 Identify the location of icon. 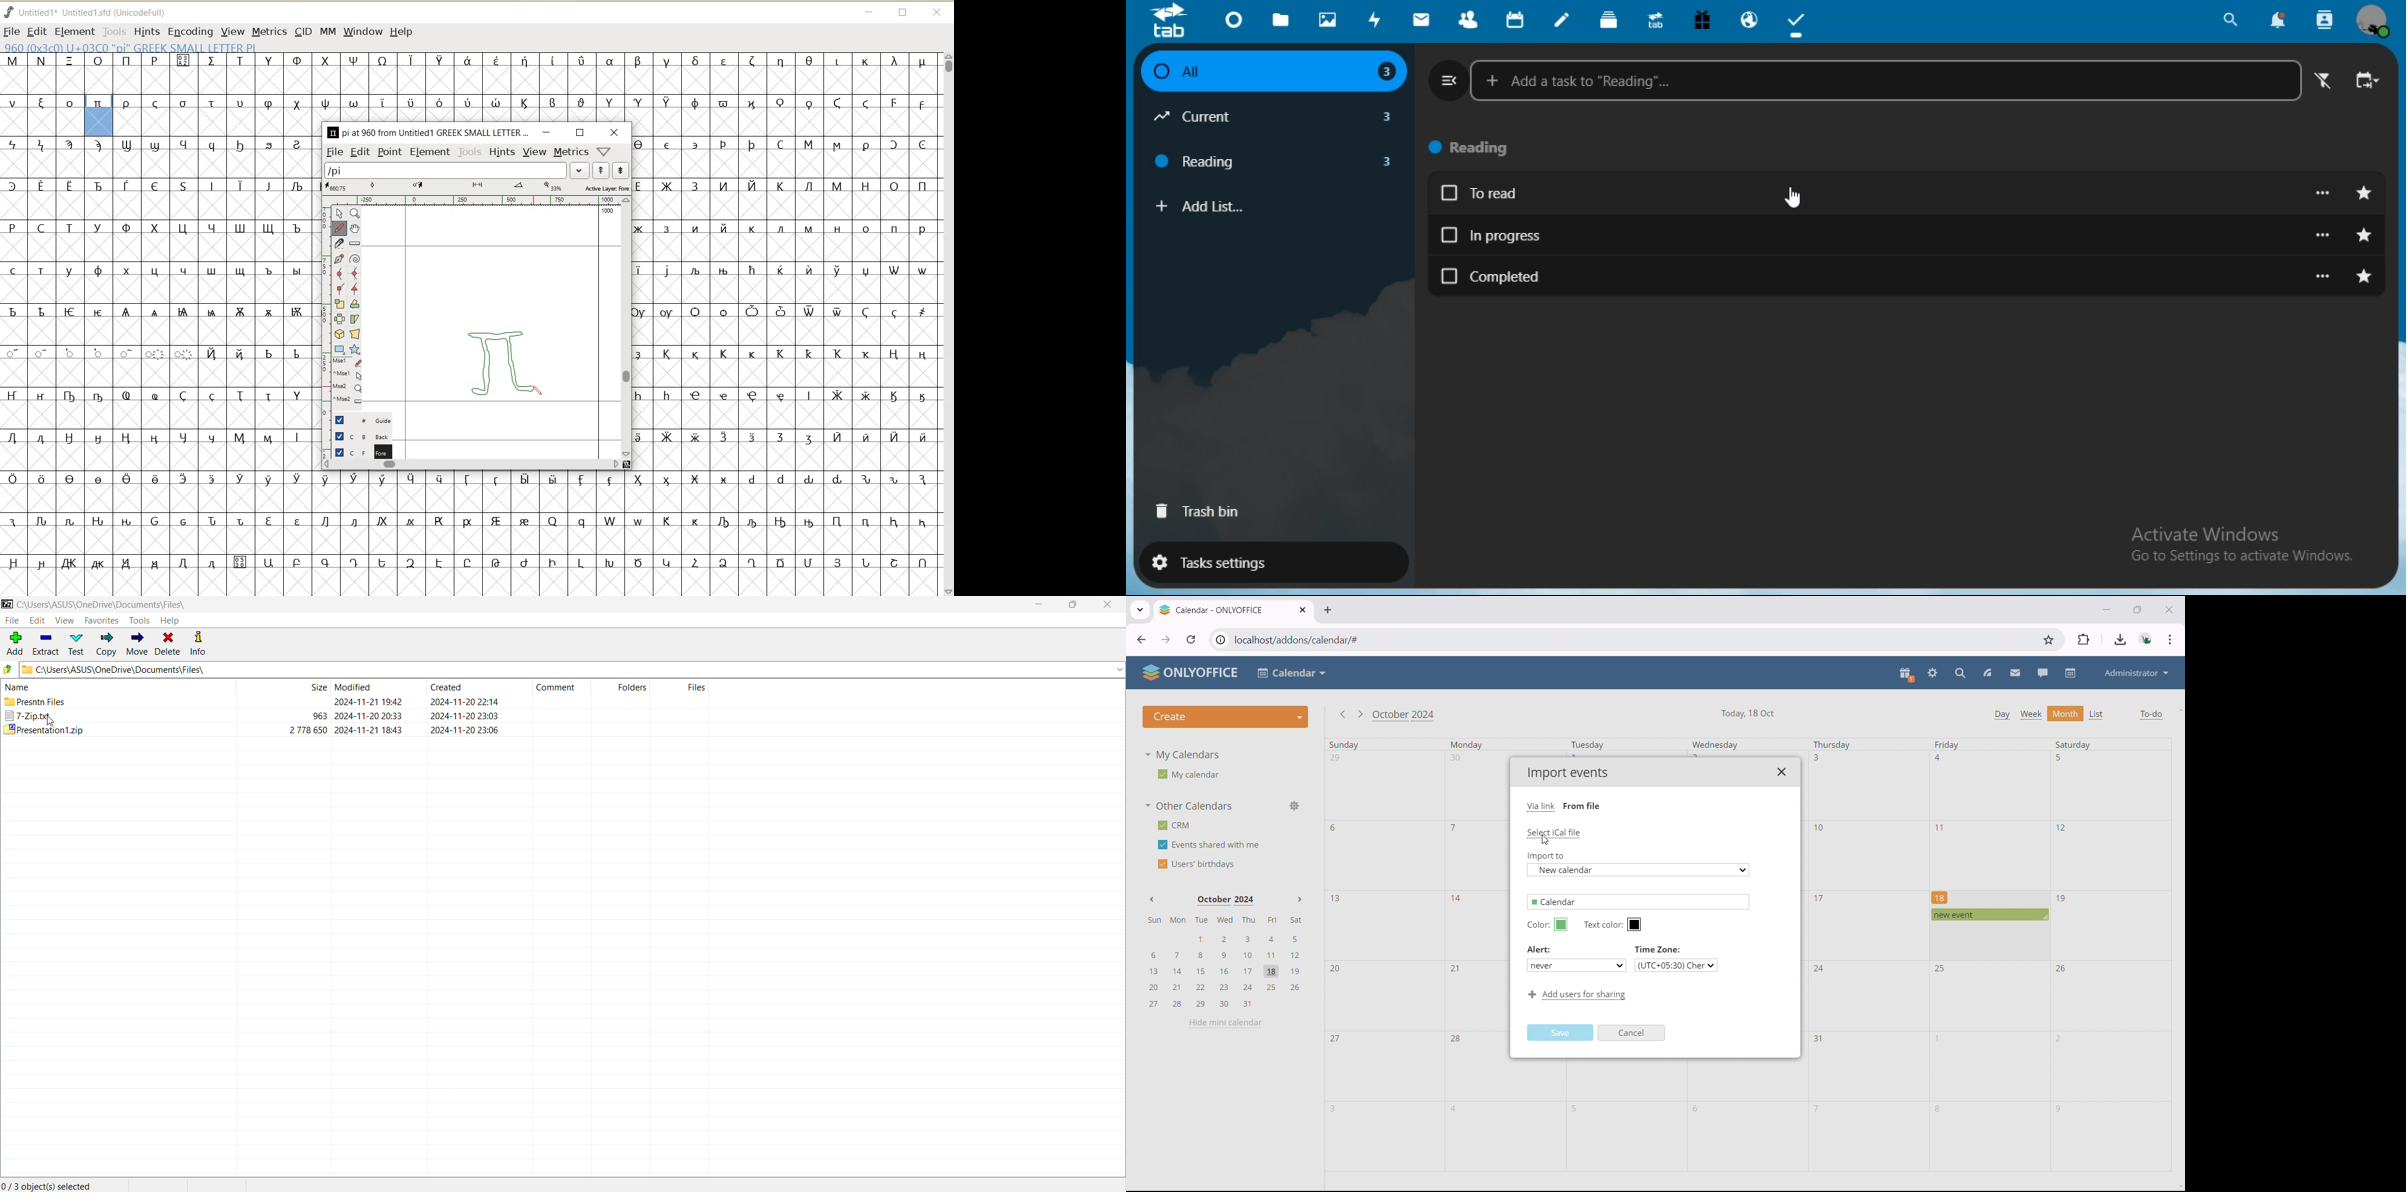
(1175, 21).